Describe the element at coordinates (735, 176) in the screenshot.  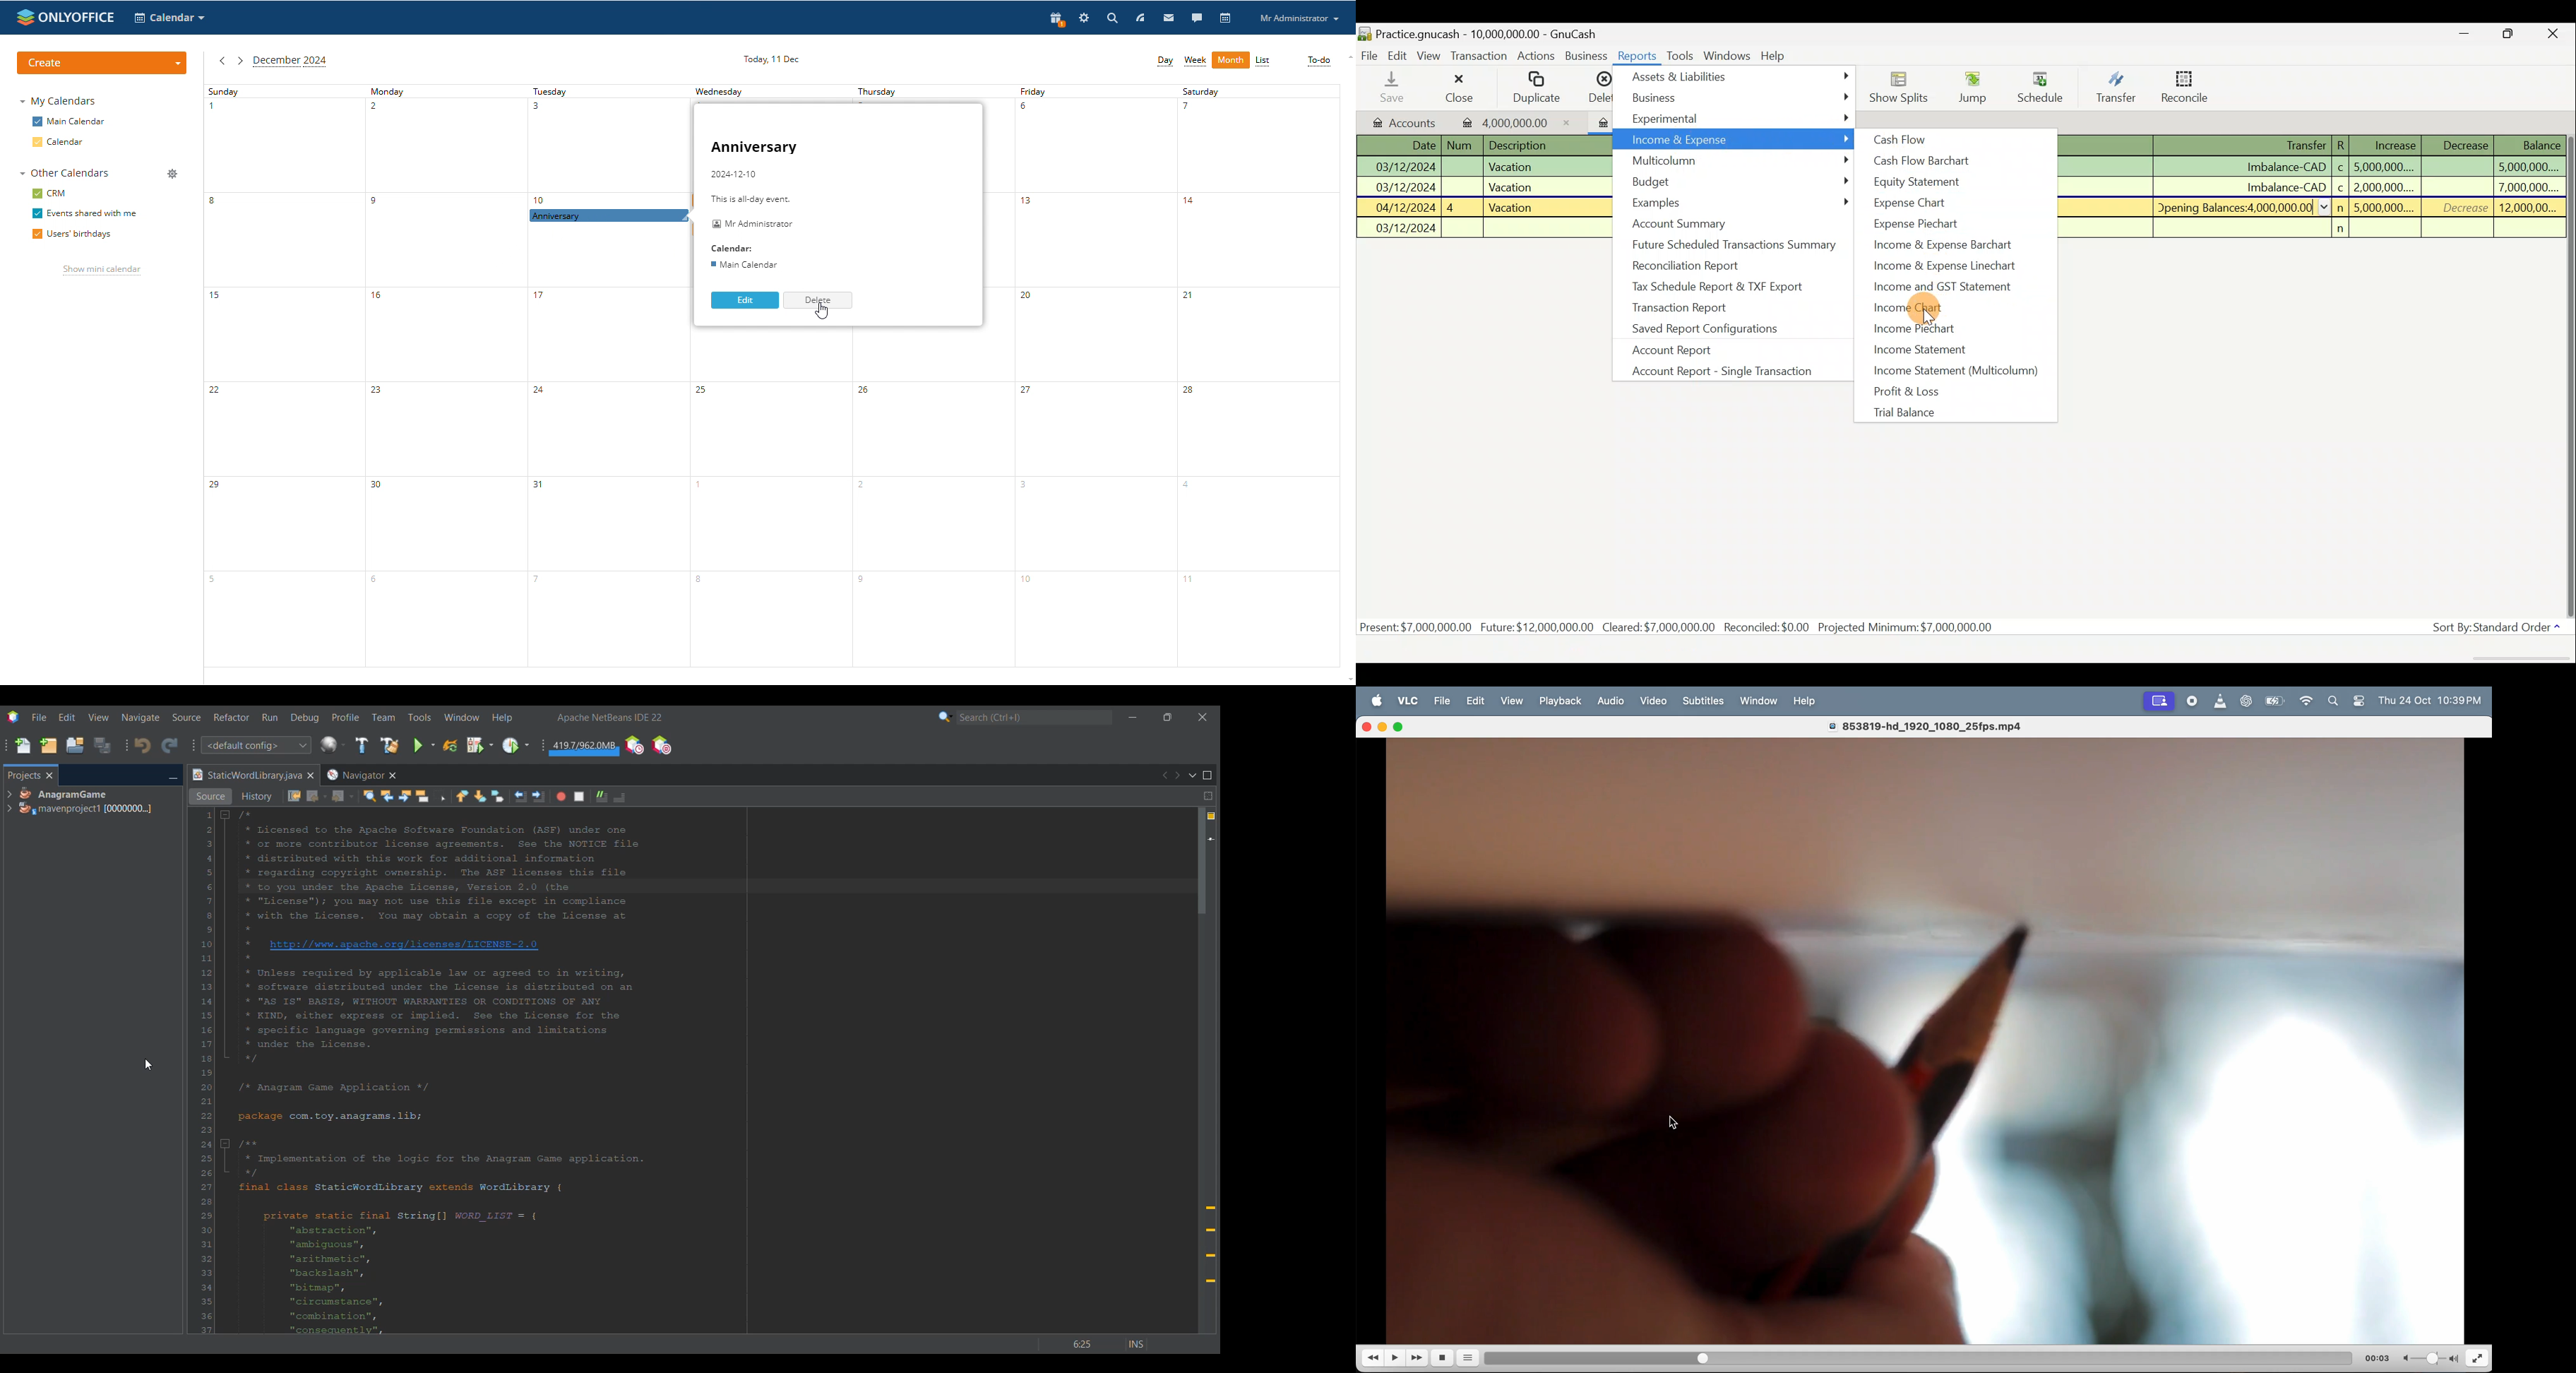
I see `2024-12-10` at that location.